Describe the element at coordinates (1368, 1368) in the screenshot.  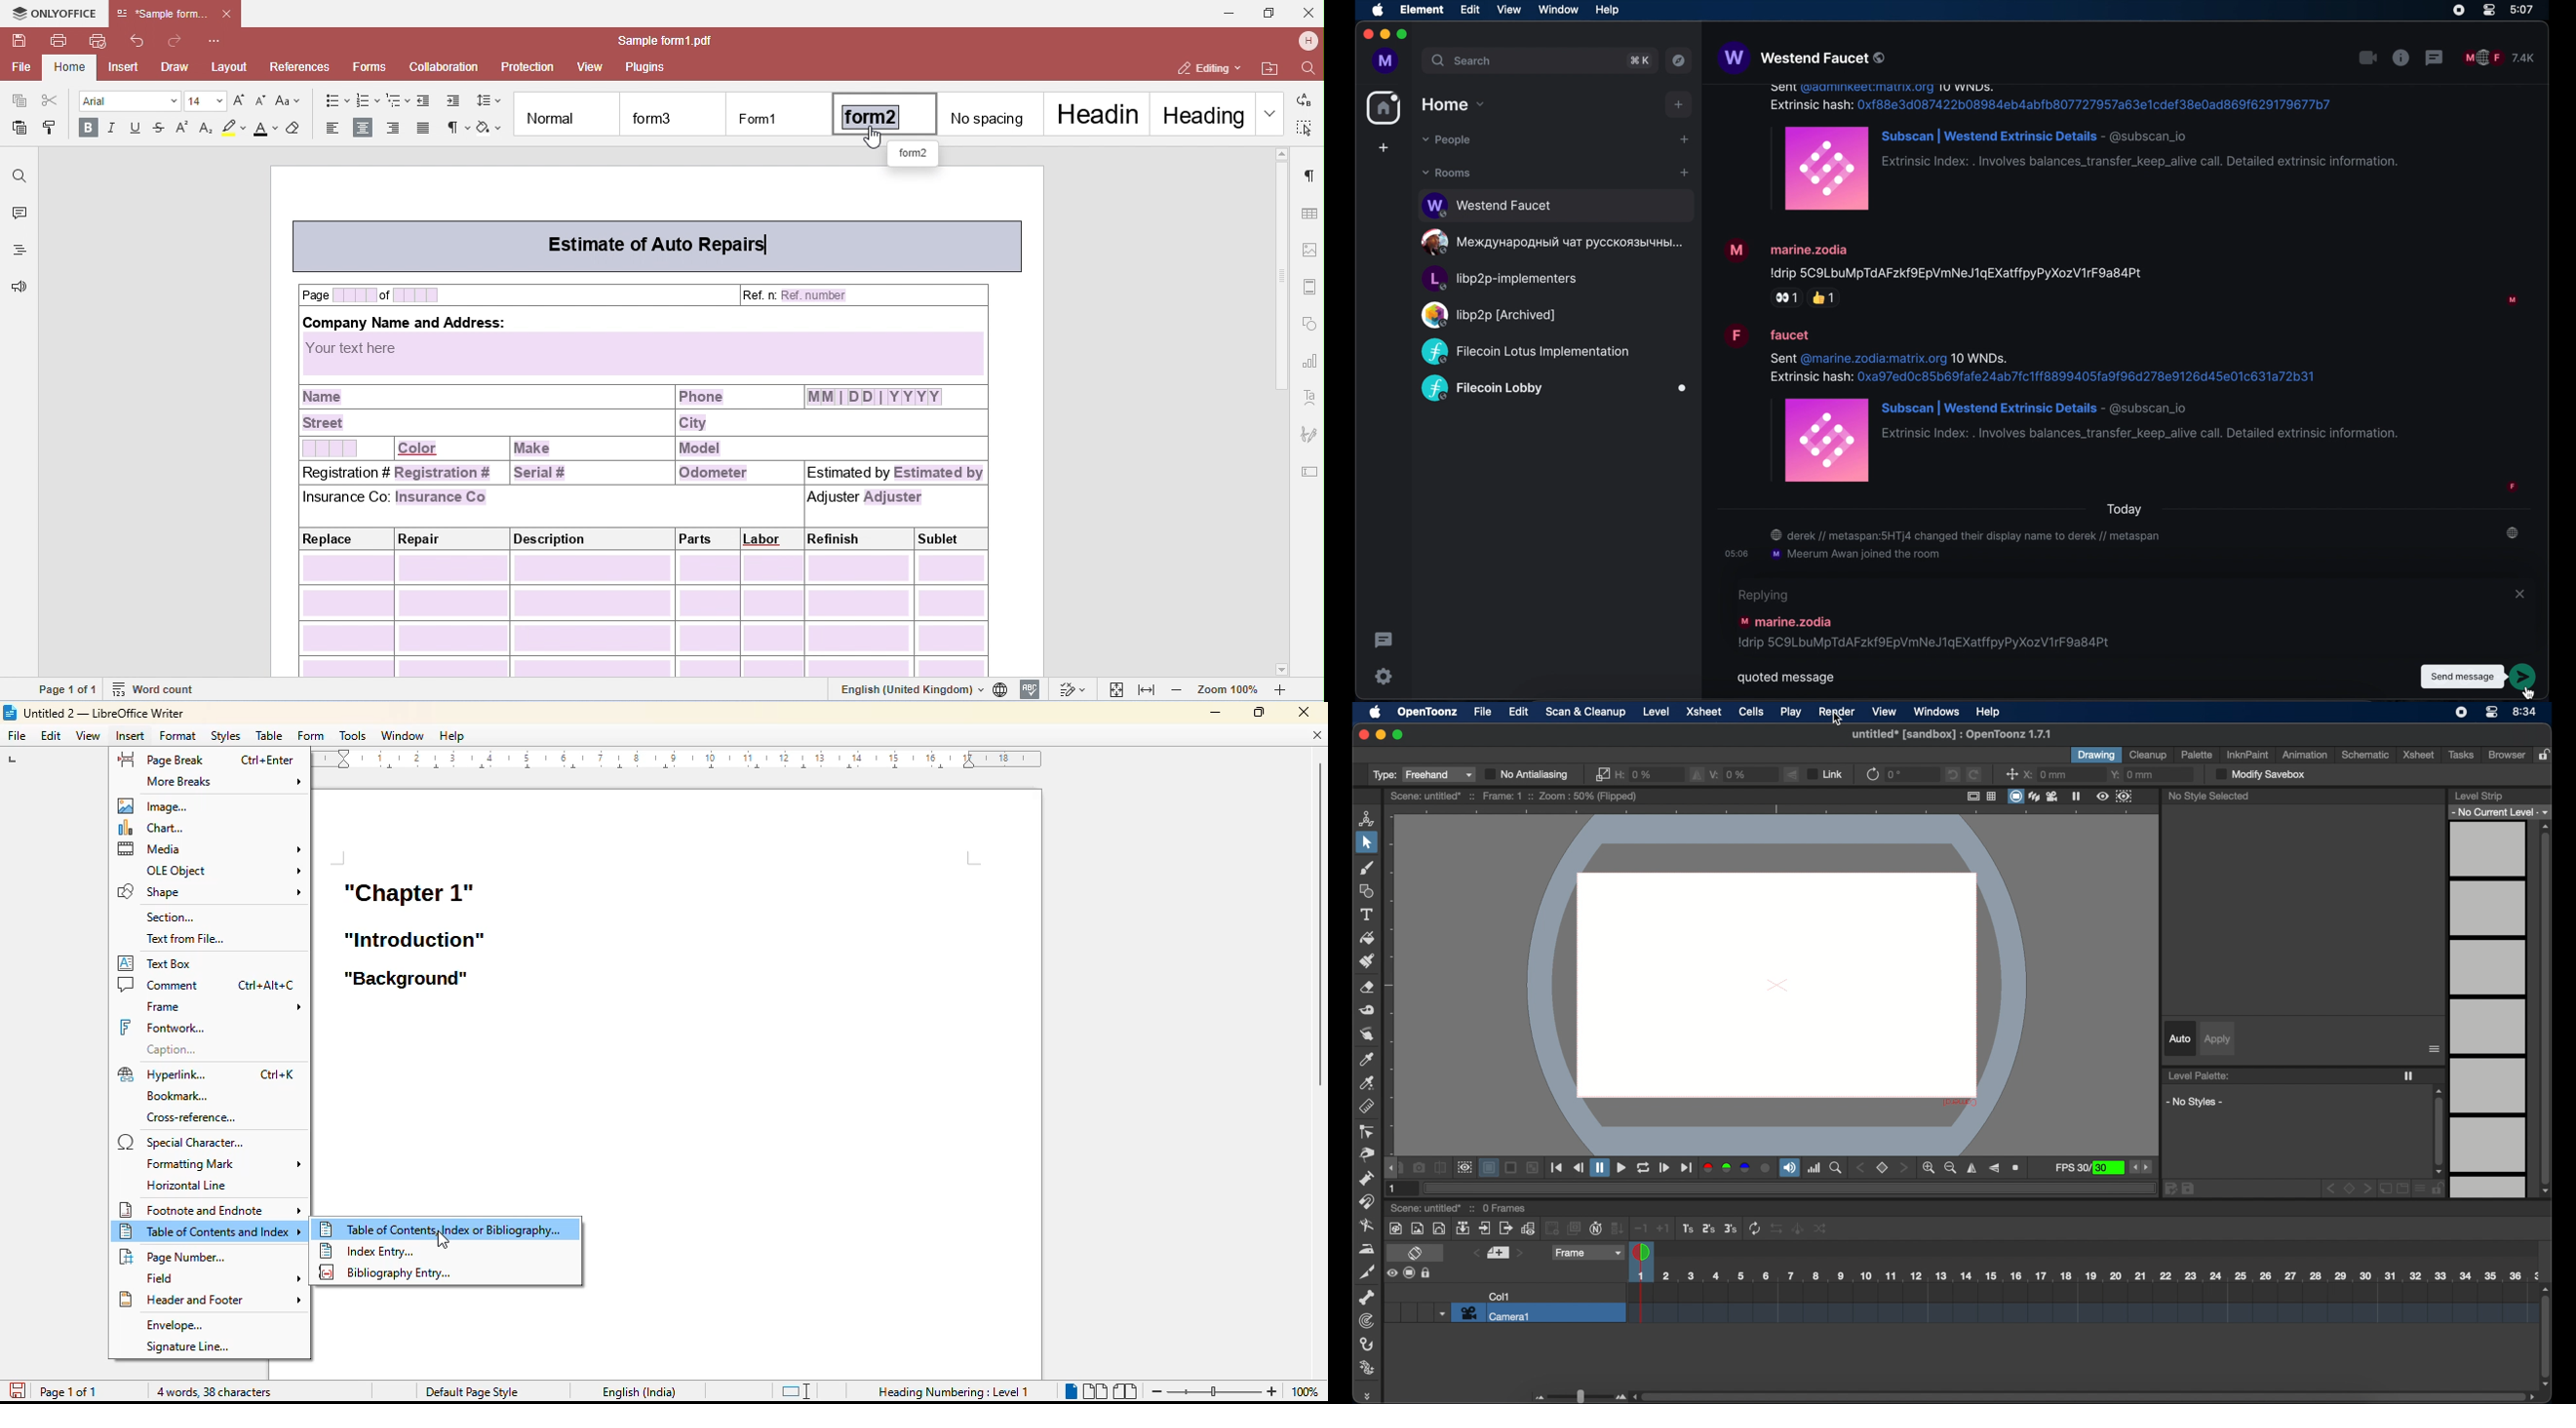
I see `plastic tool` at that location.